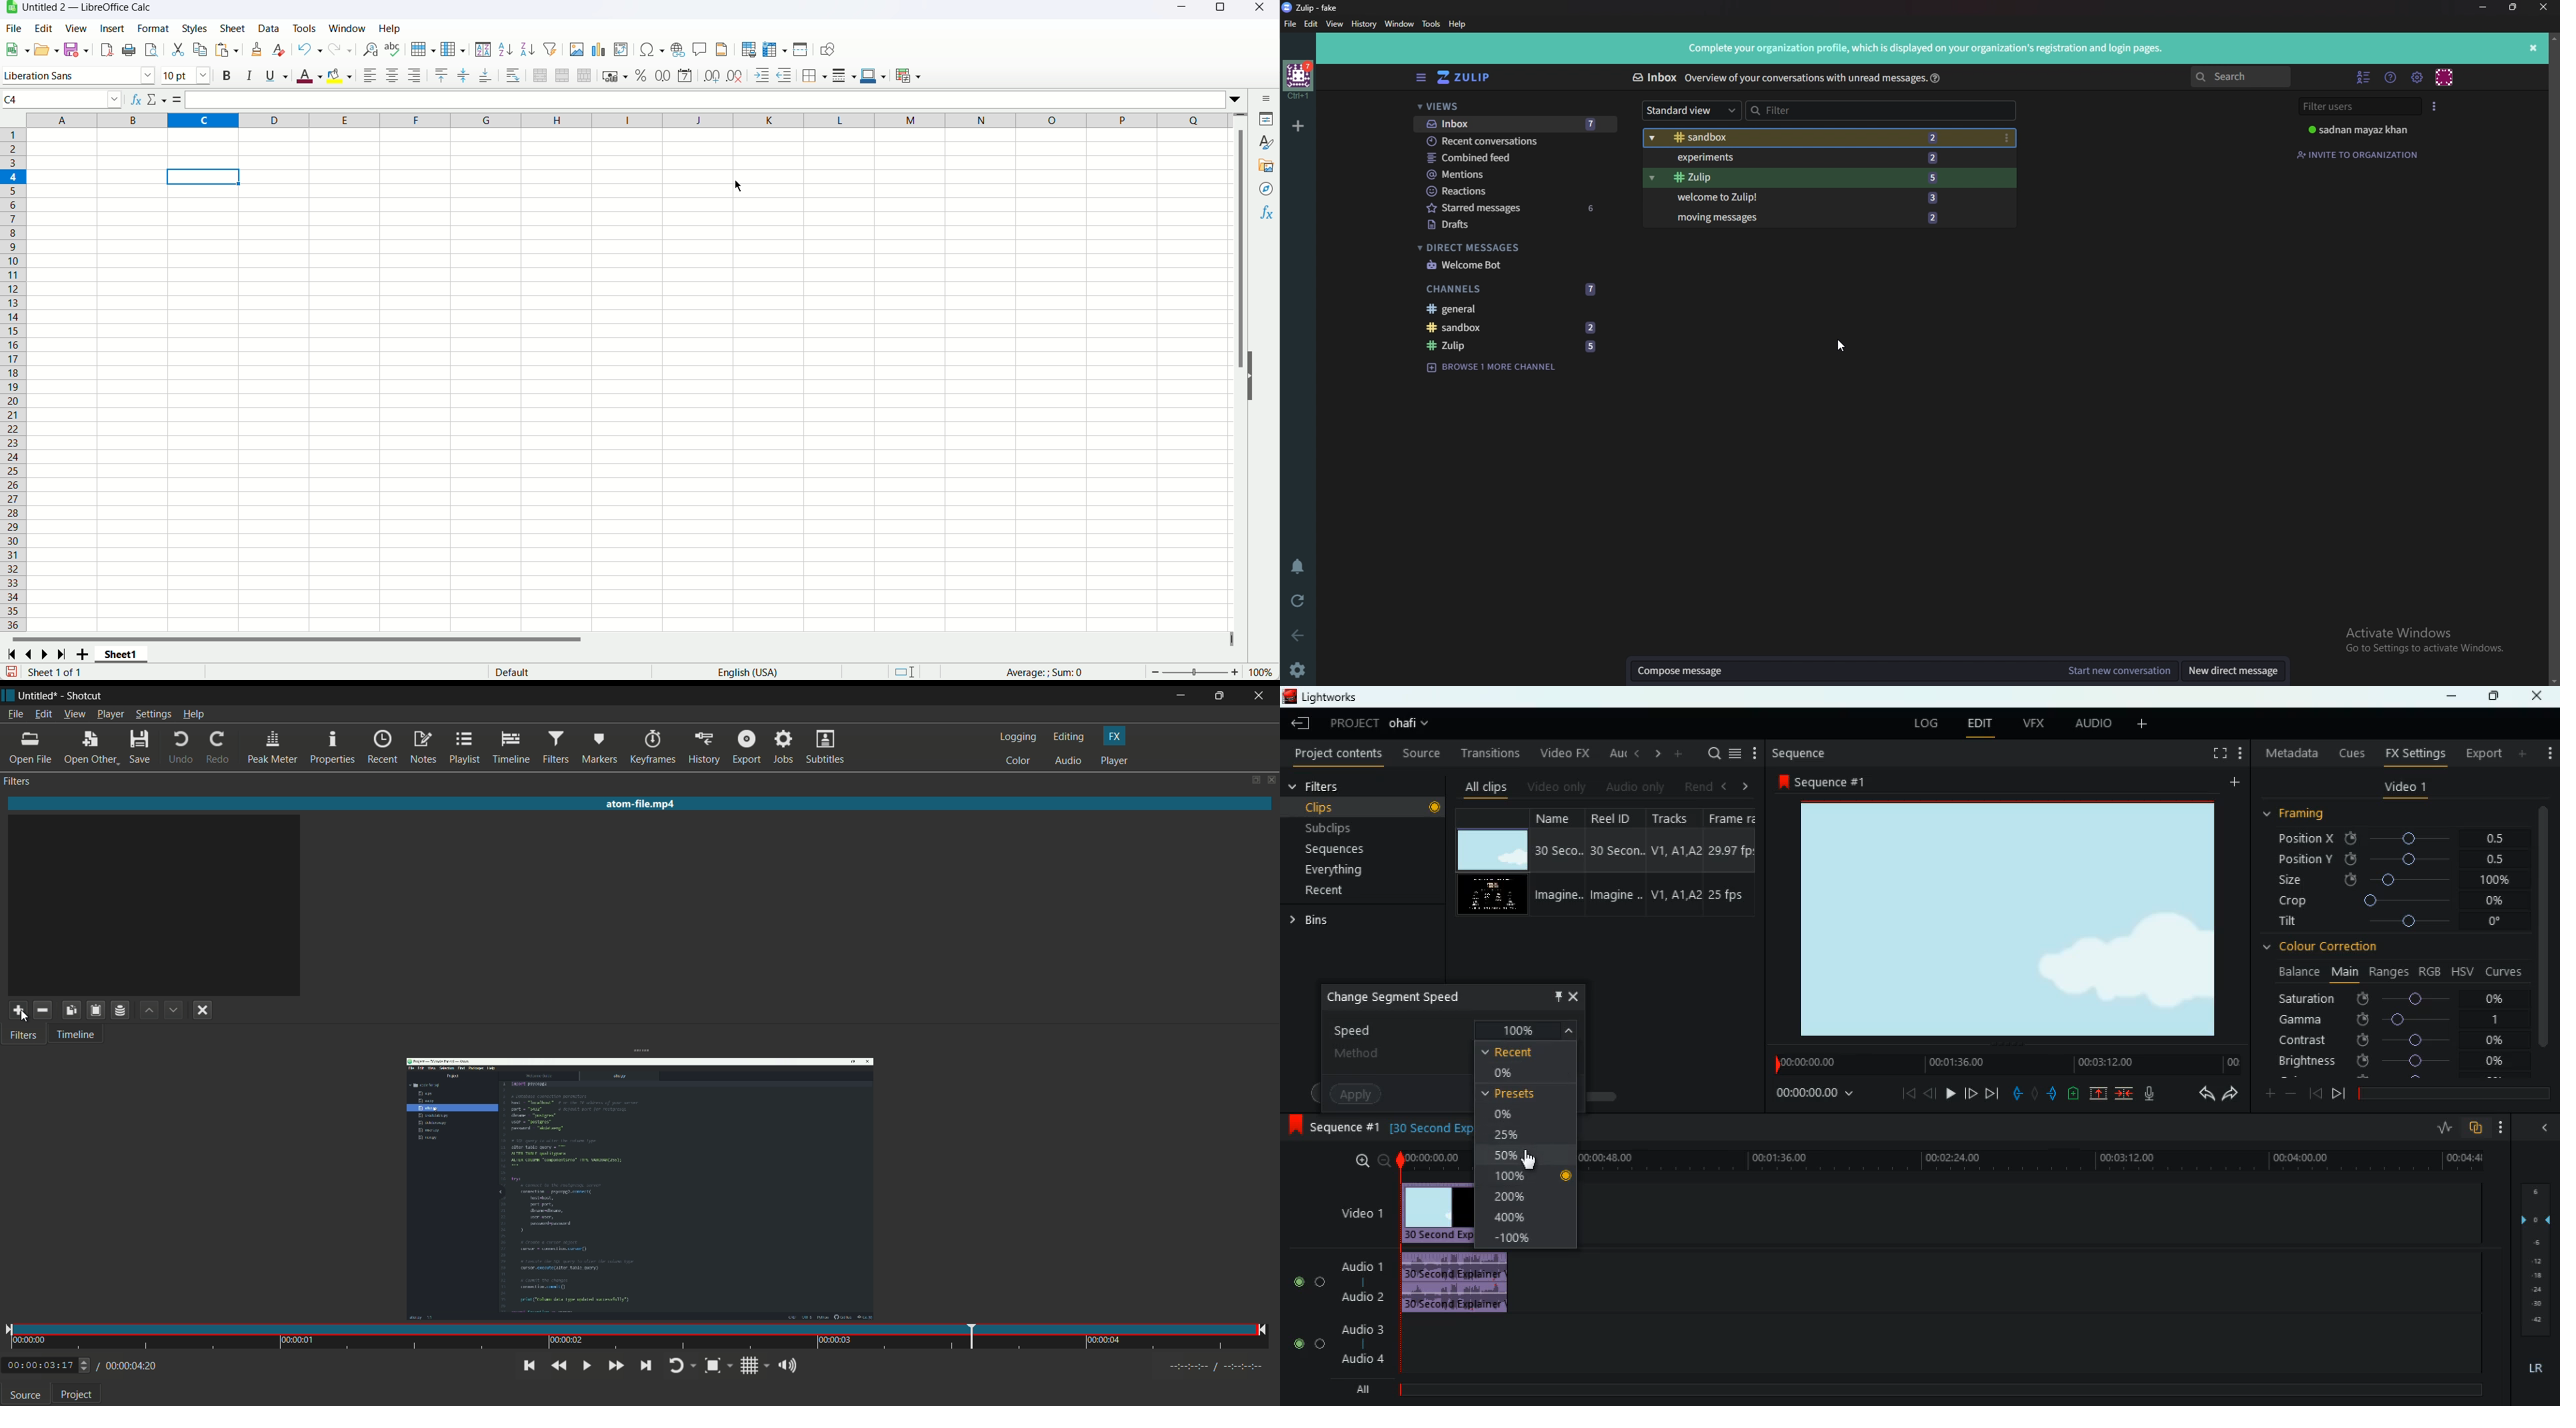  I want to click on redo, so click(219, 748).